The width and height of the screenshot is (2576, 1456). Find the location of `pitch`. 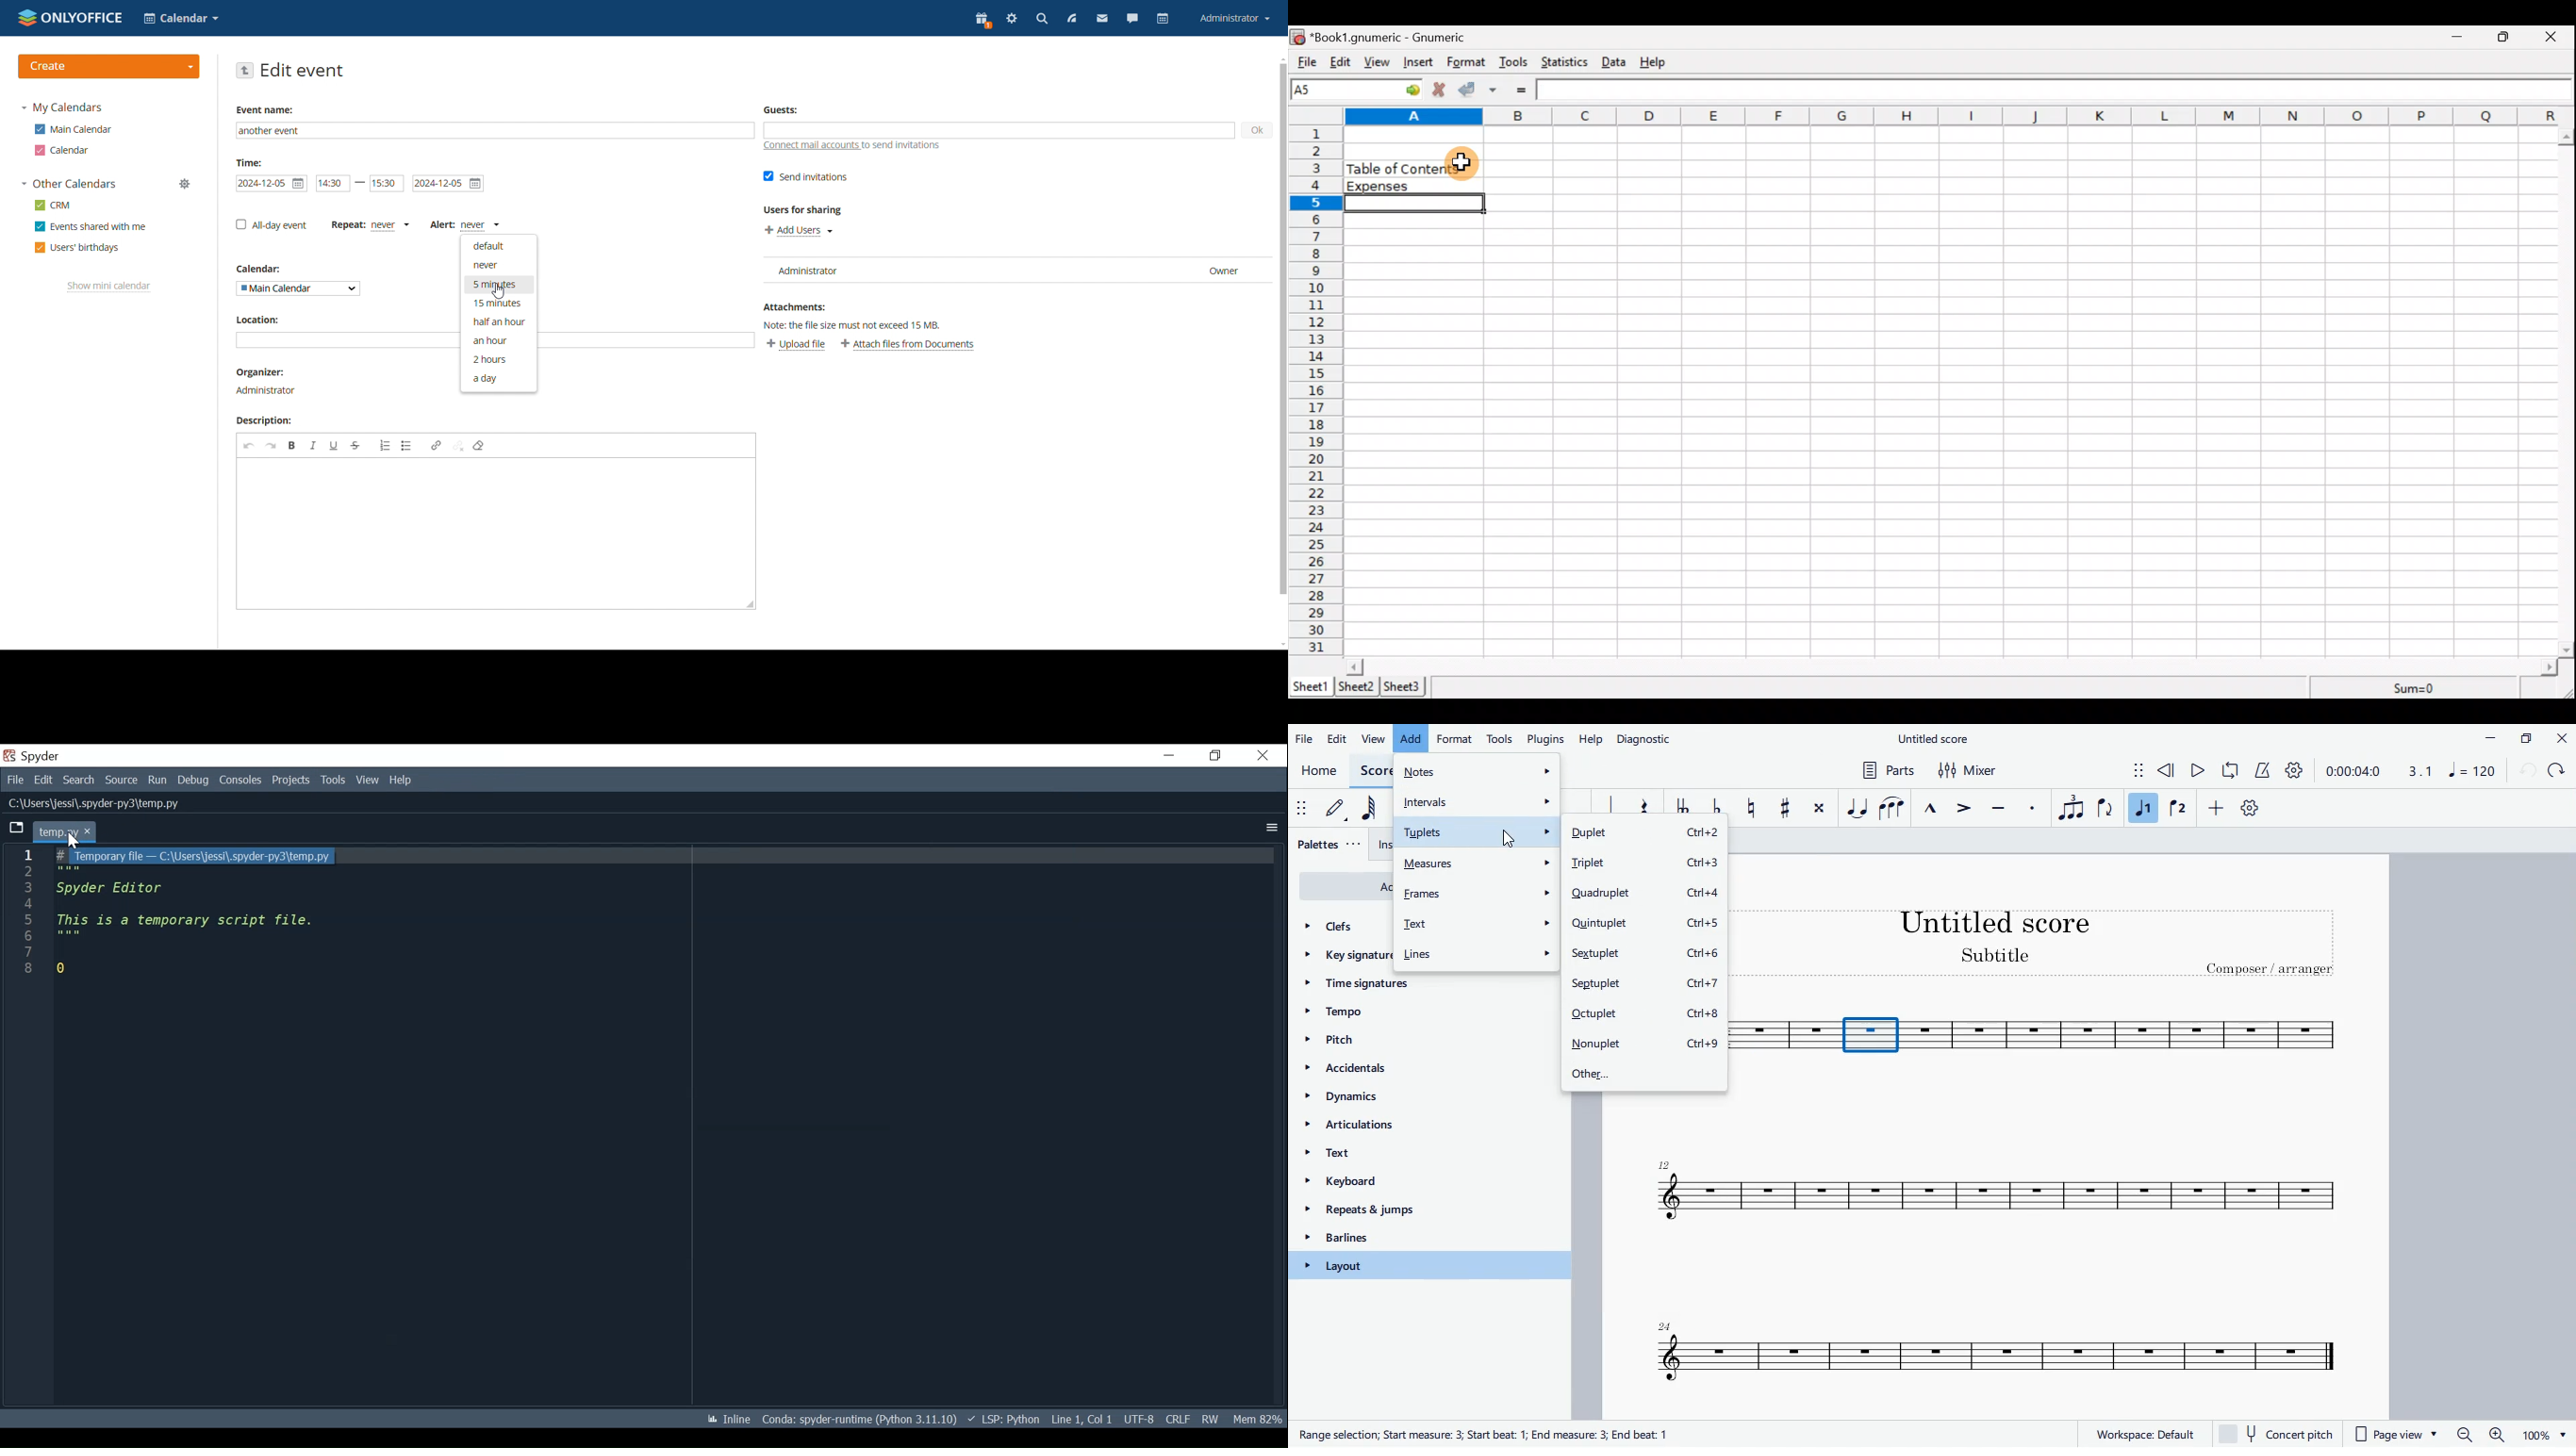

pitch is located at coordinates (1362, 1039).